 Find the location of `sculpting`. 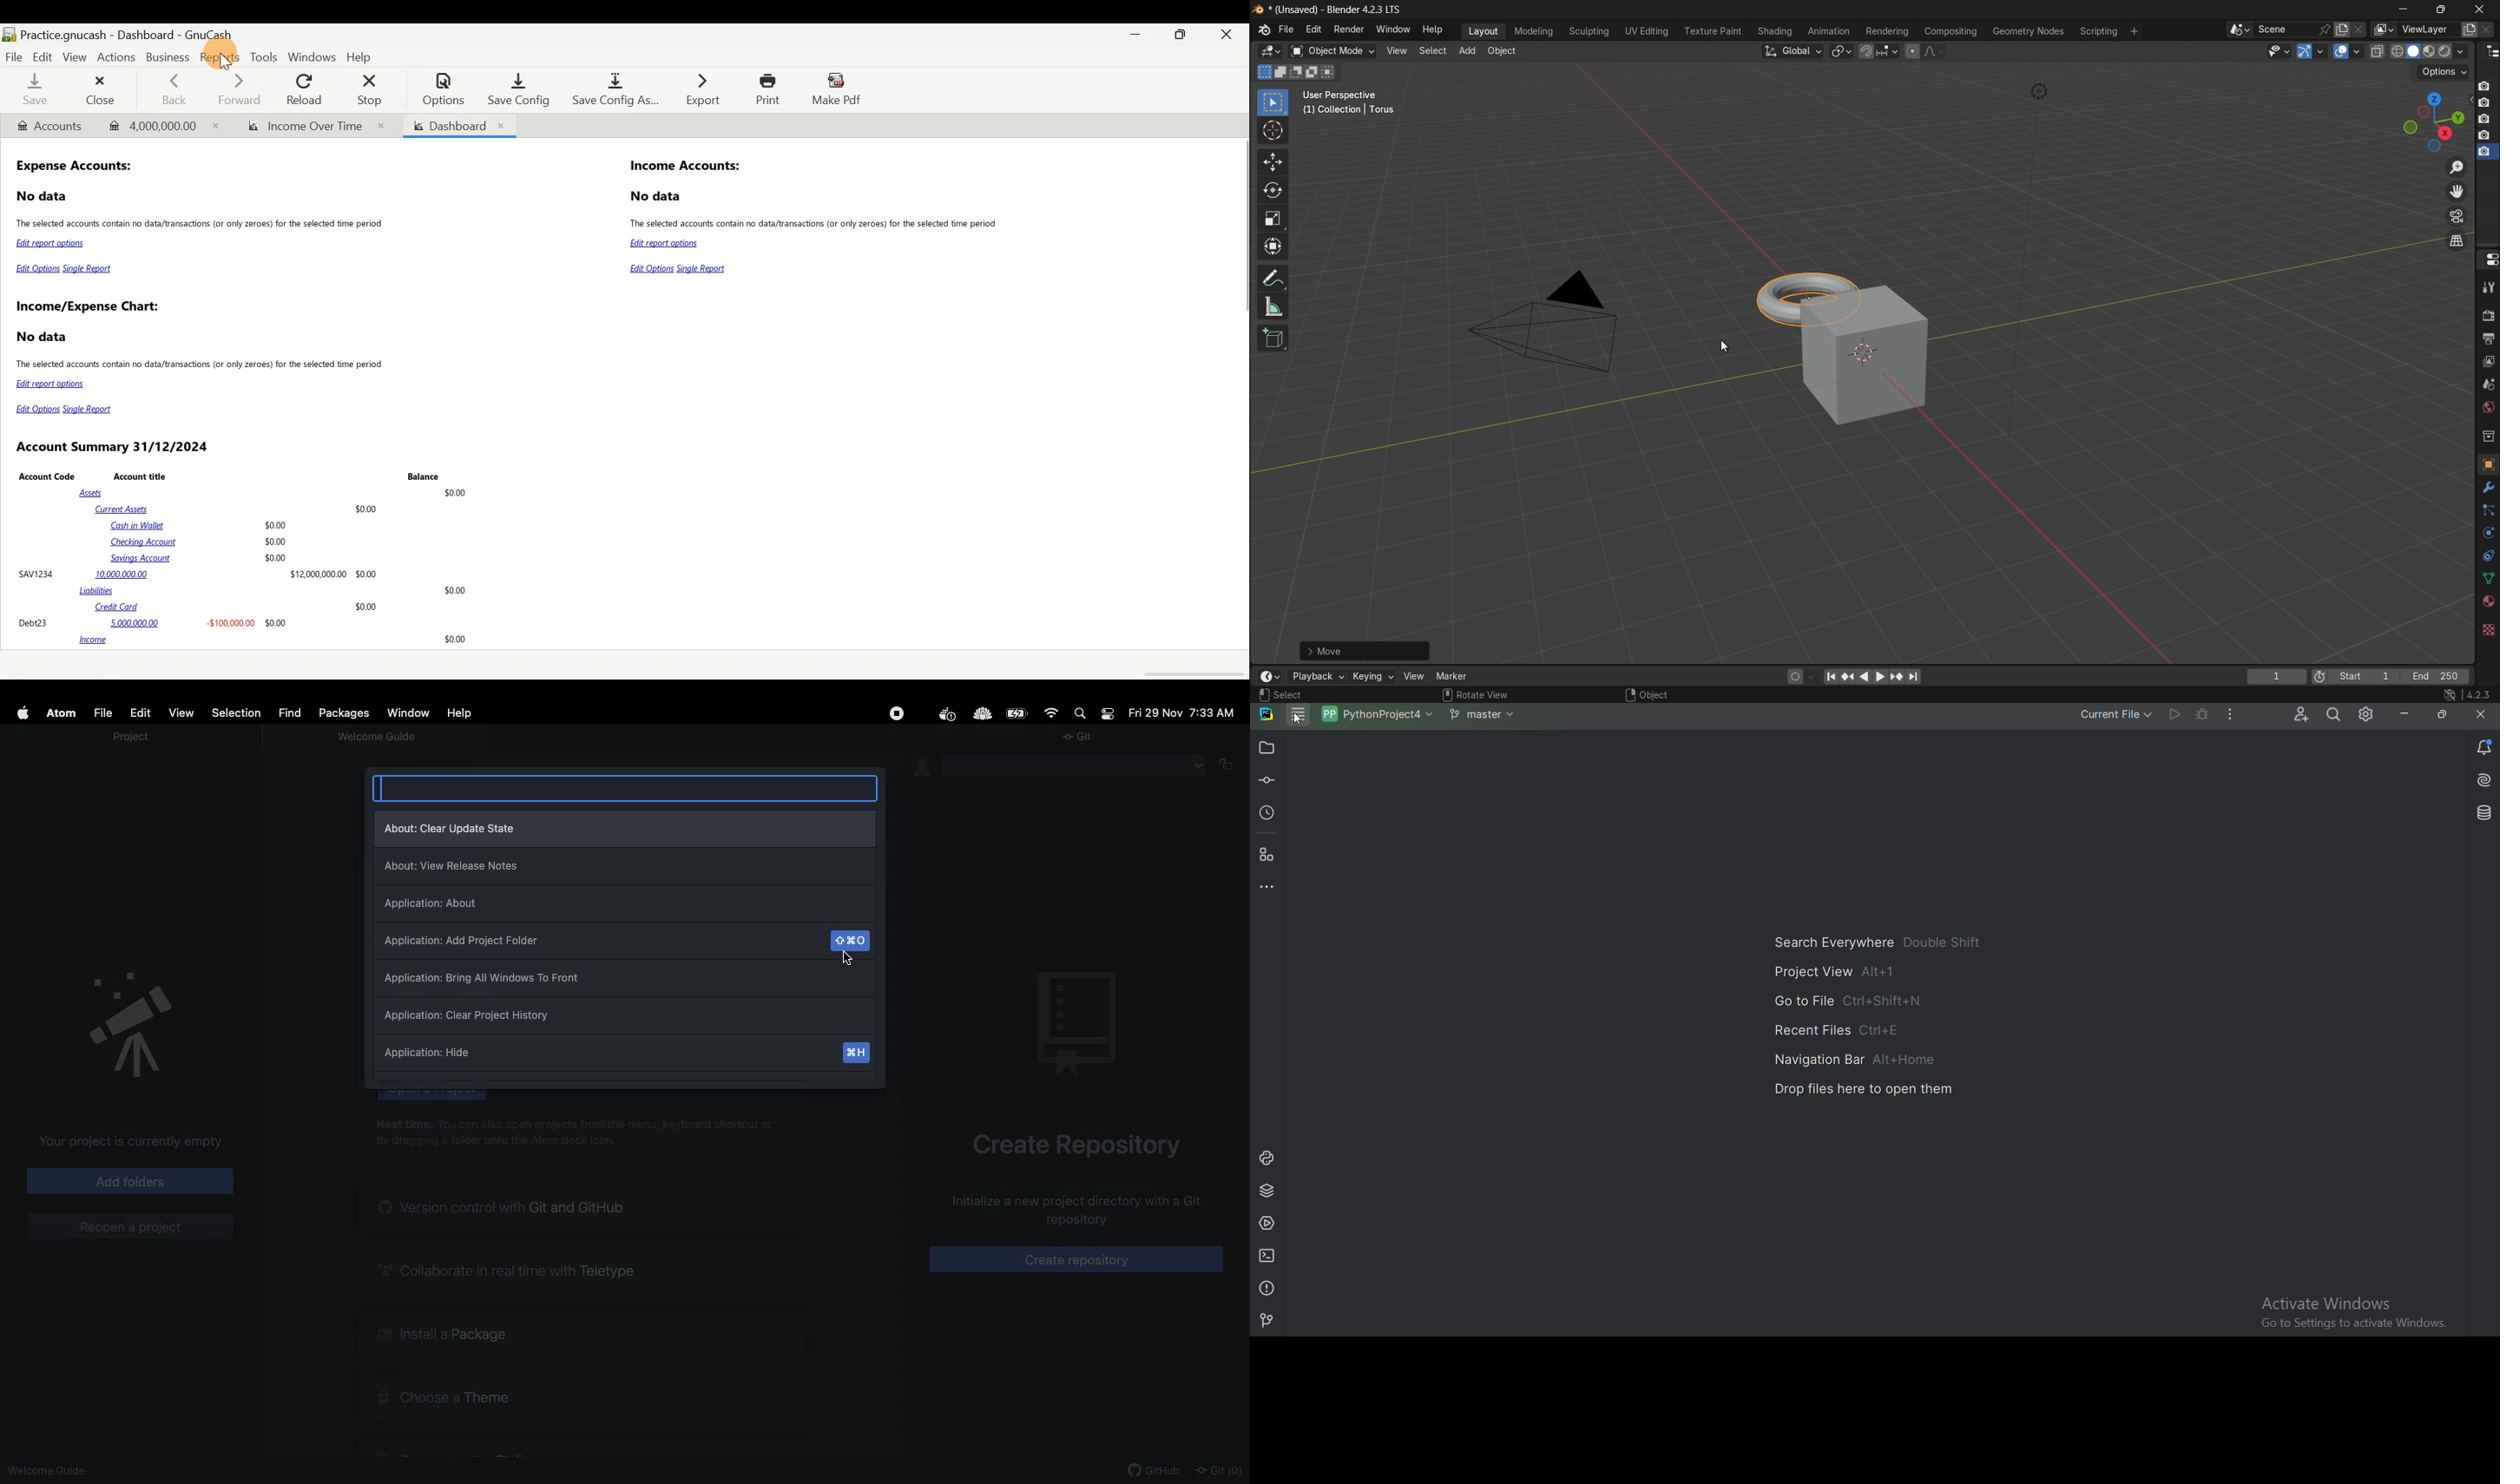

sculpting is located at coordinates (1590, 31).